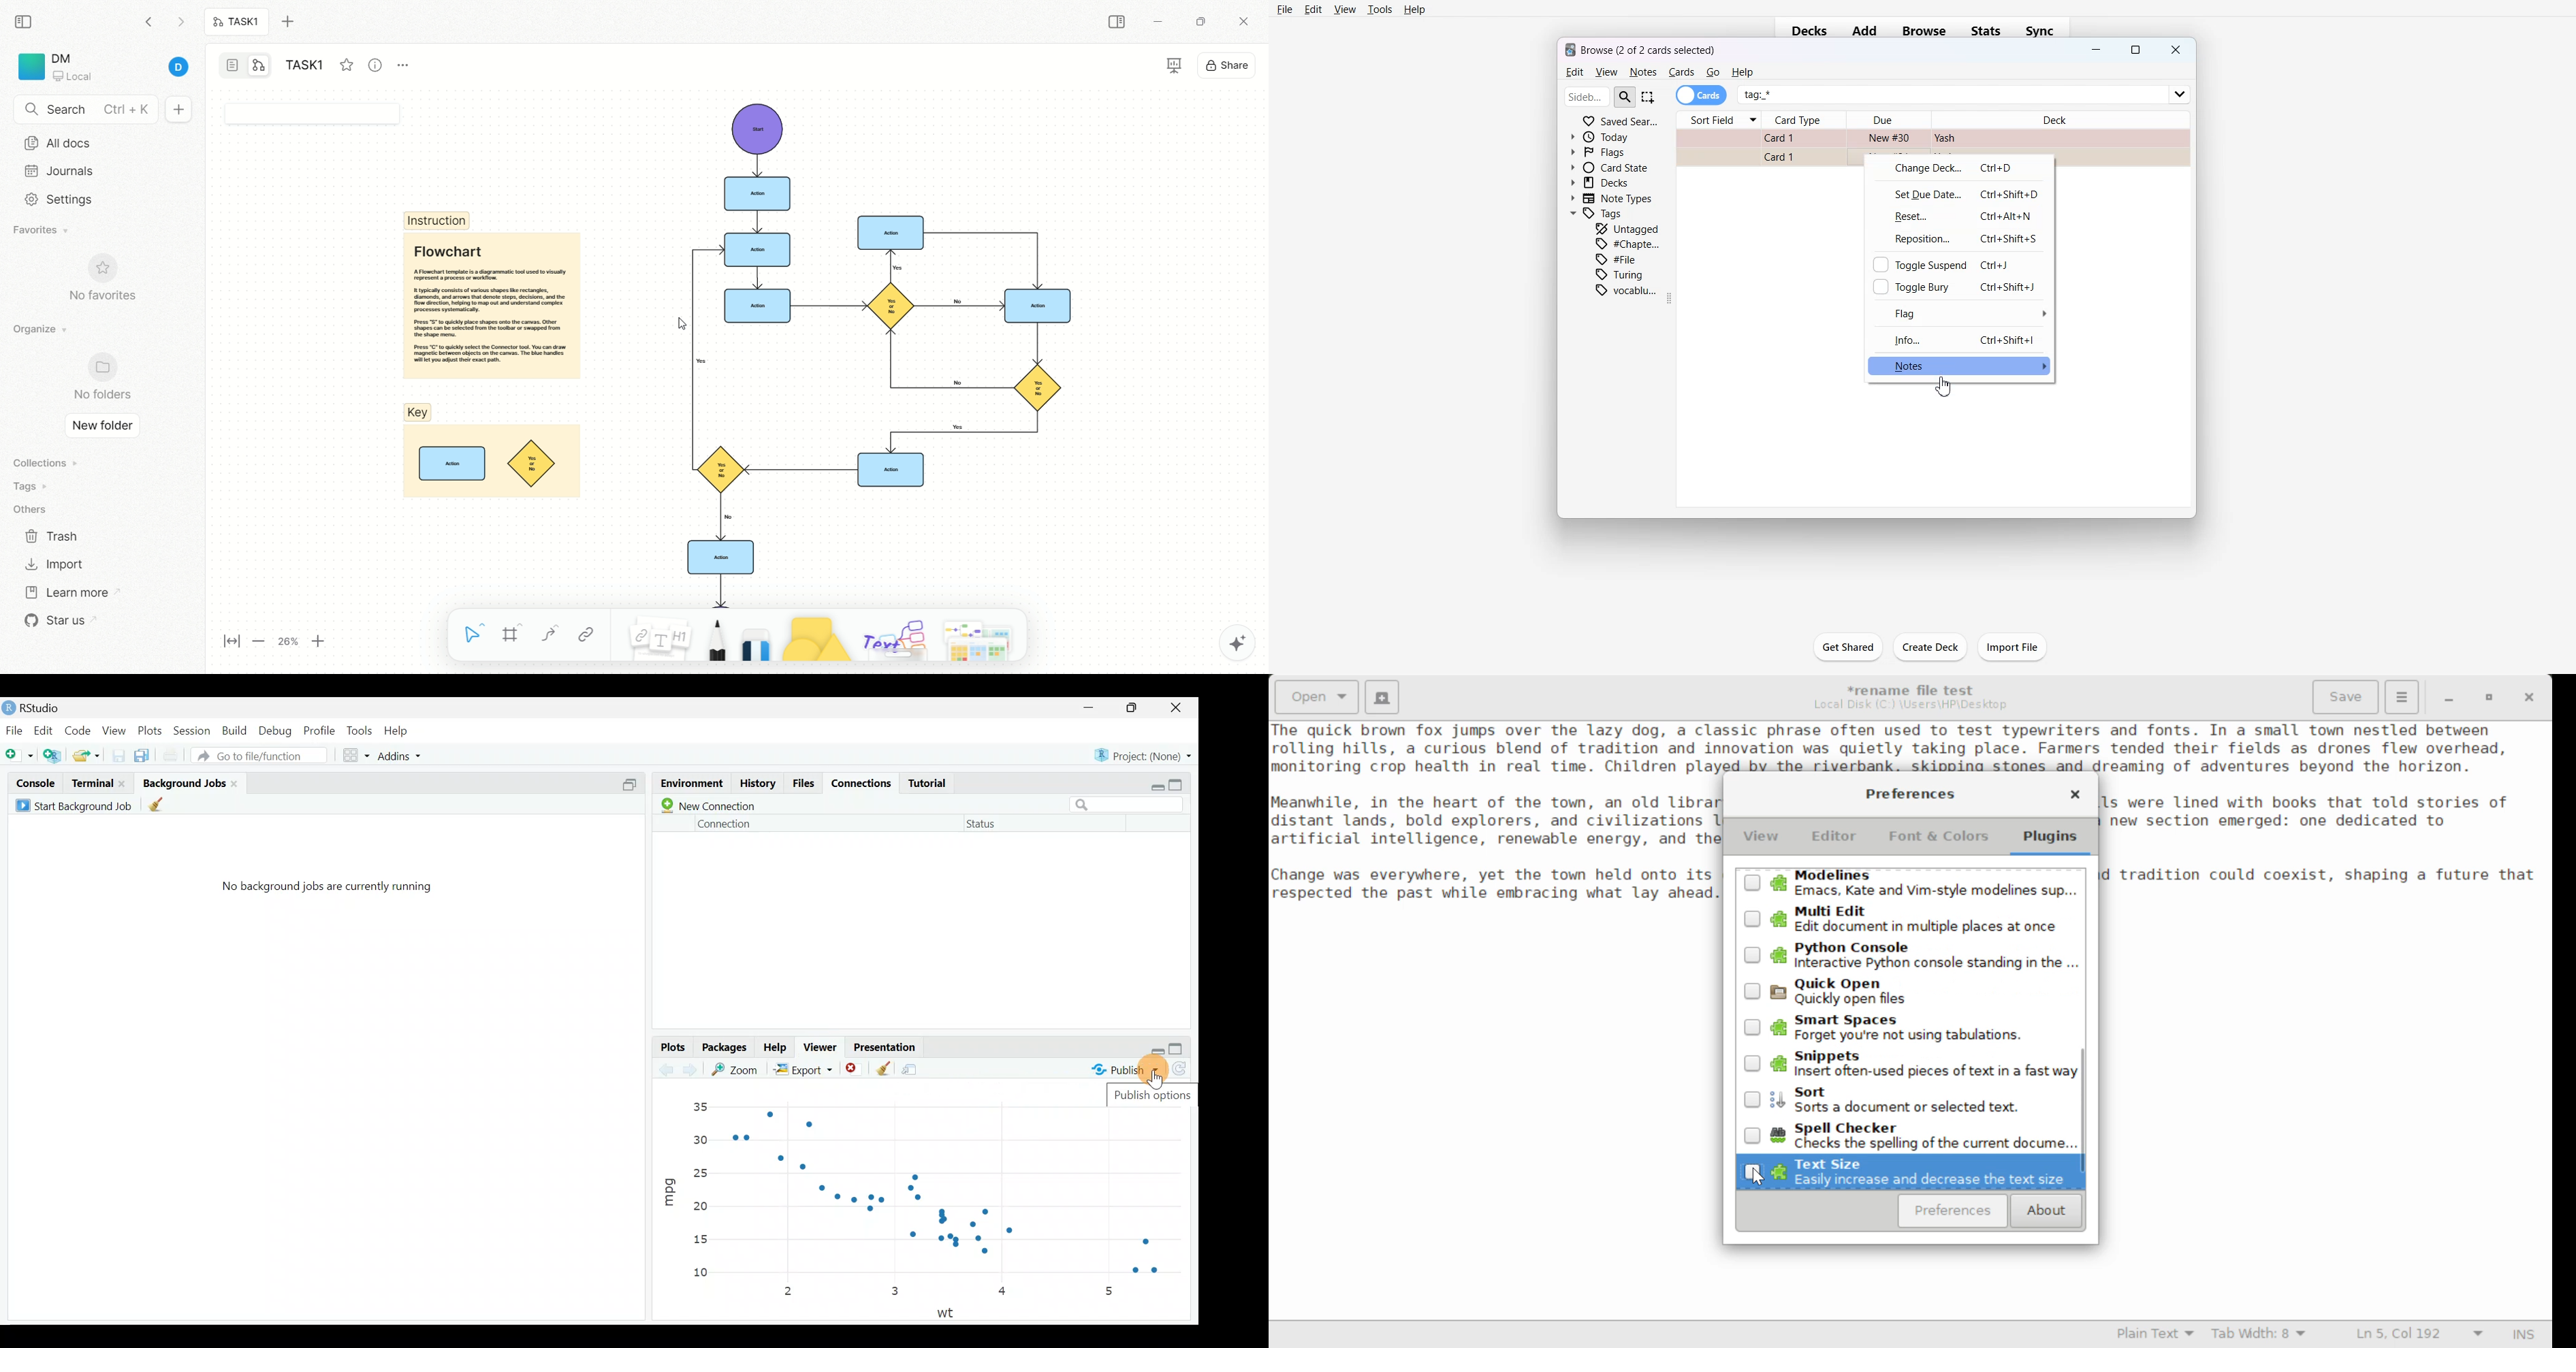  Describe the element at coordinates (1598, 151) in the screenshot. I see `Flags` at that location.